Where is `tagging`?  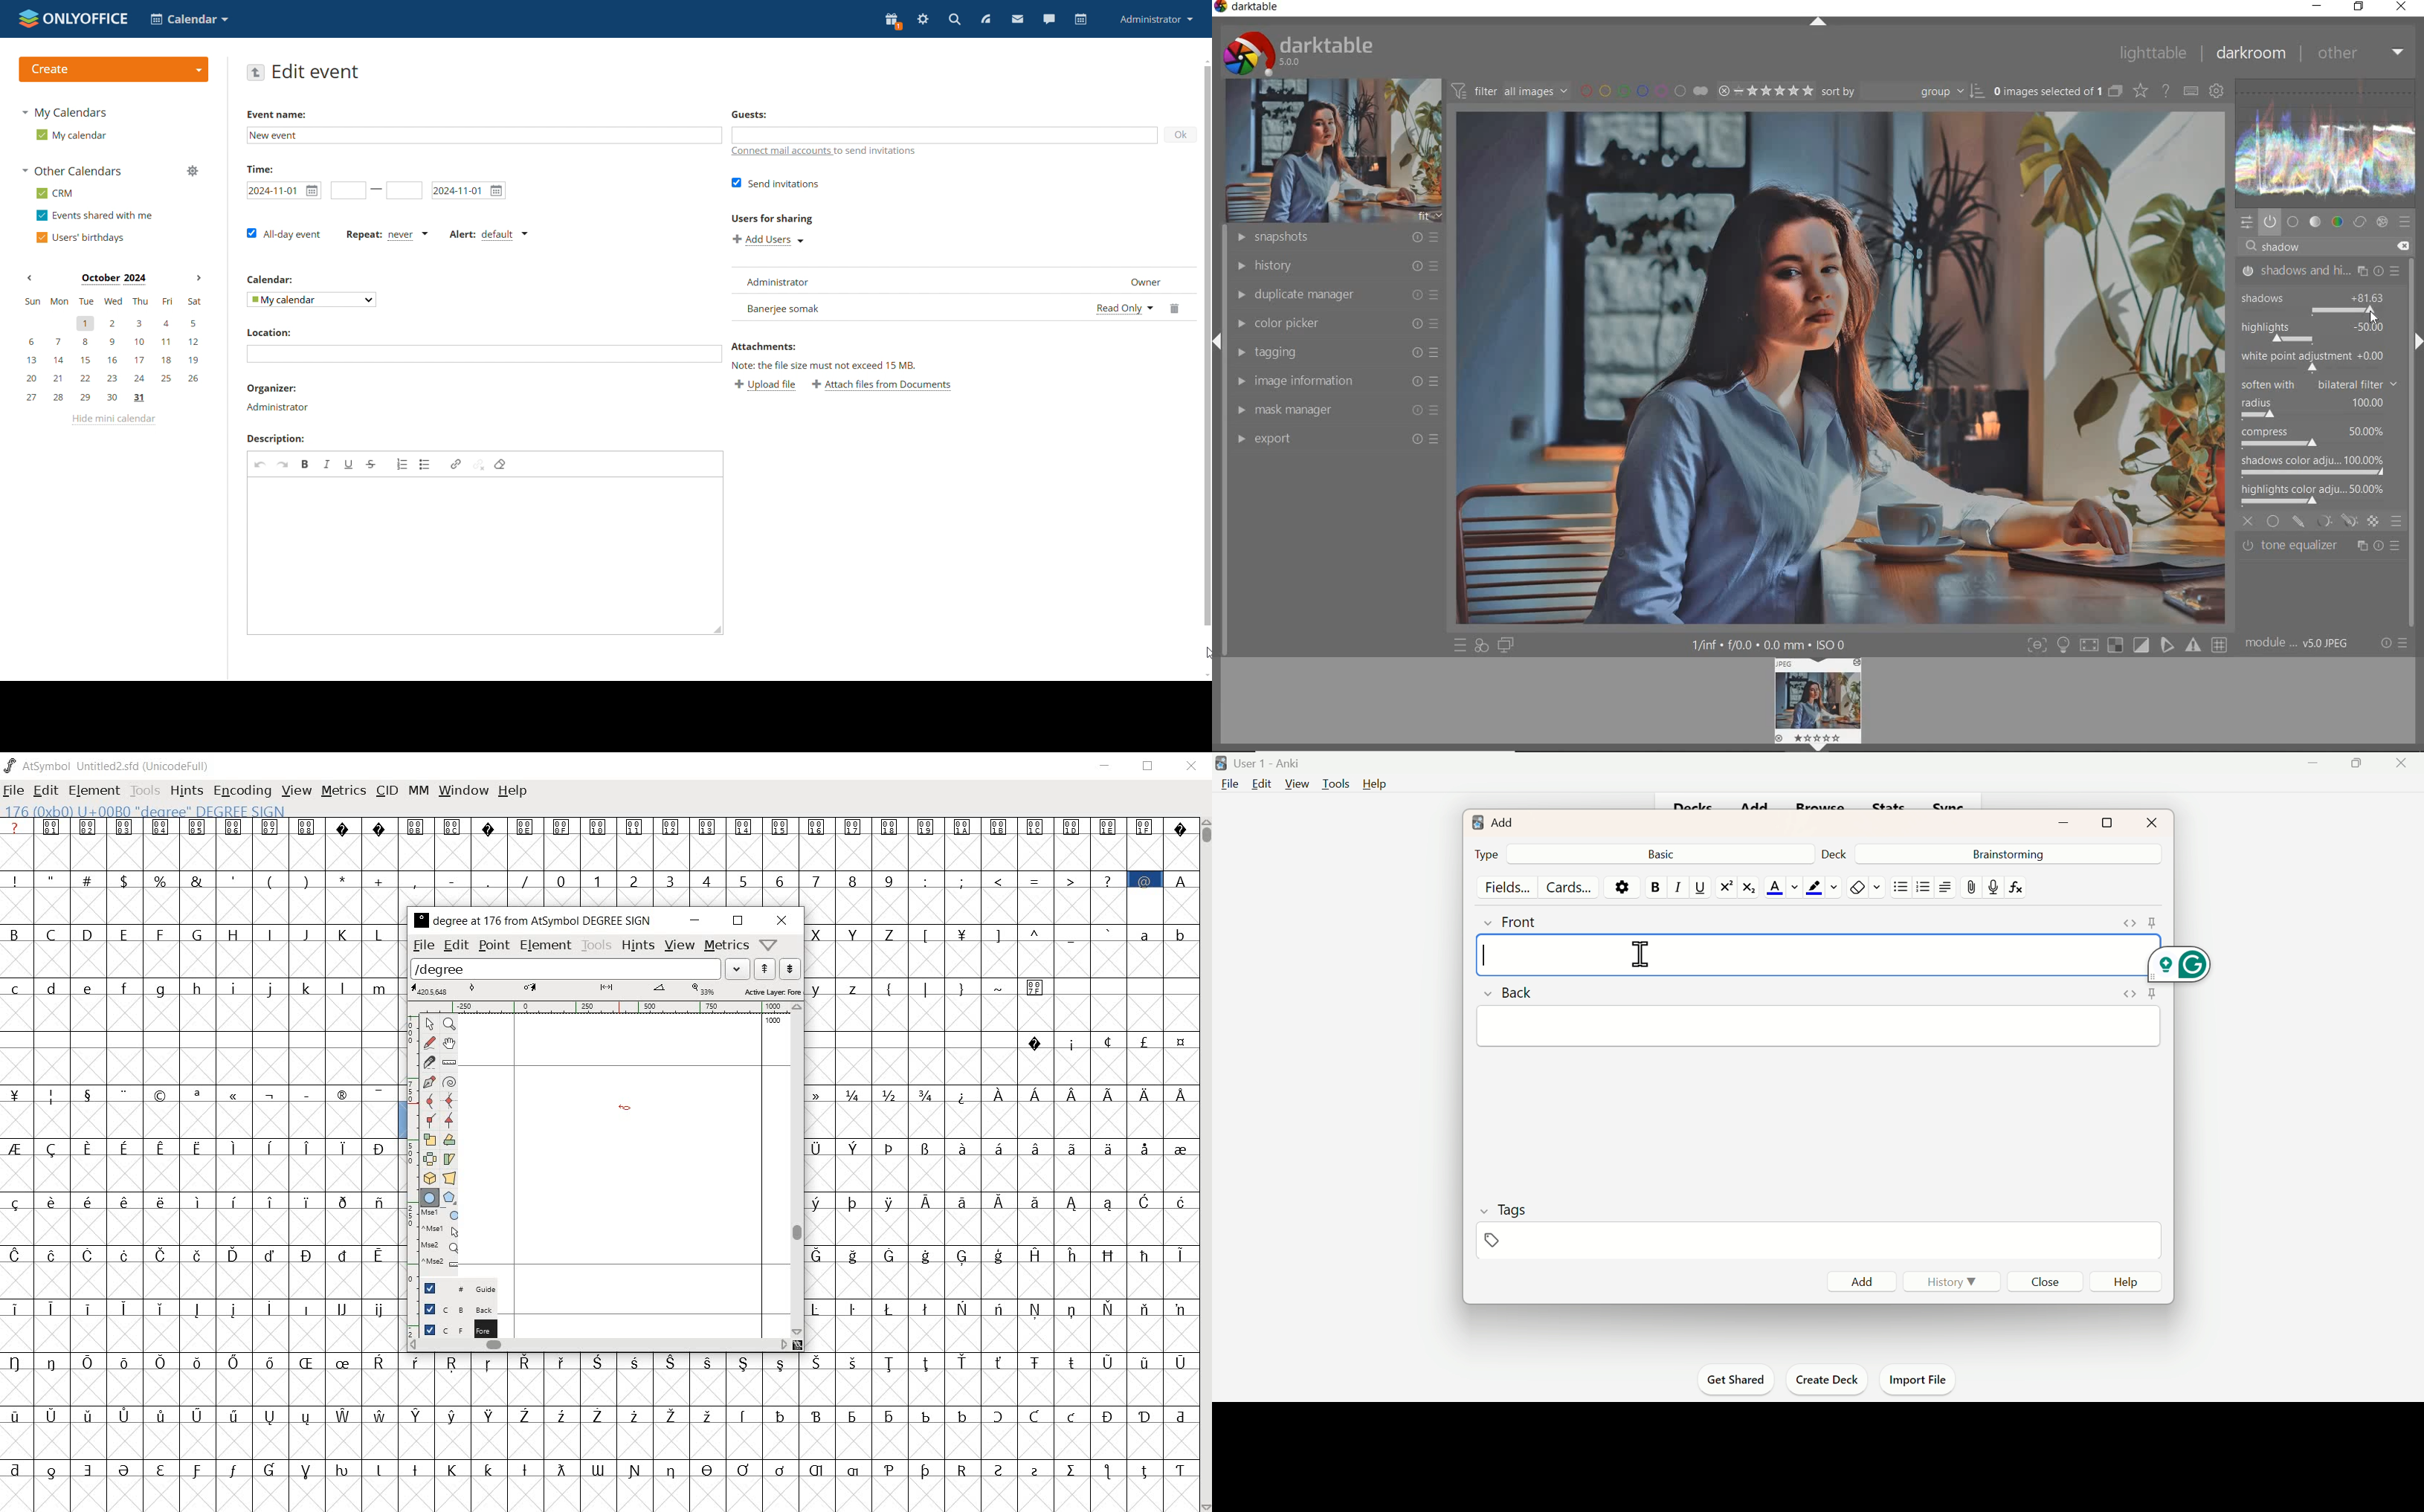
tagging is located at coordinates (1335, 353).